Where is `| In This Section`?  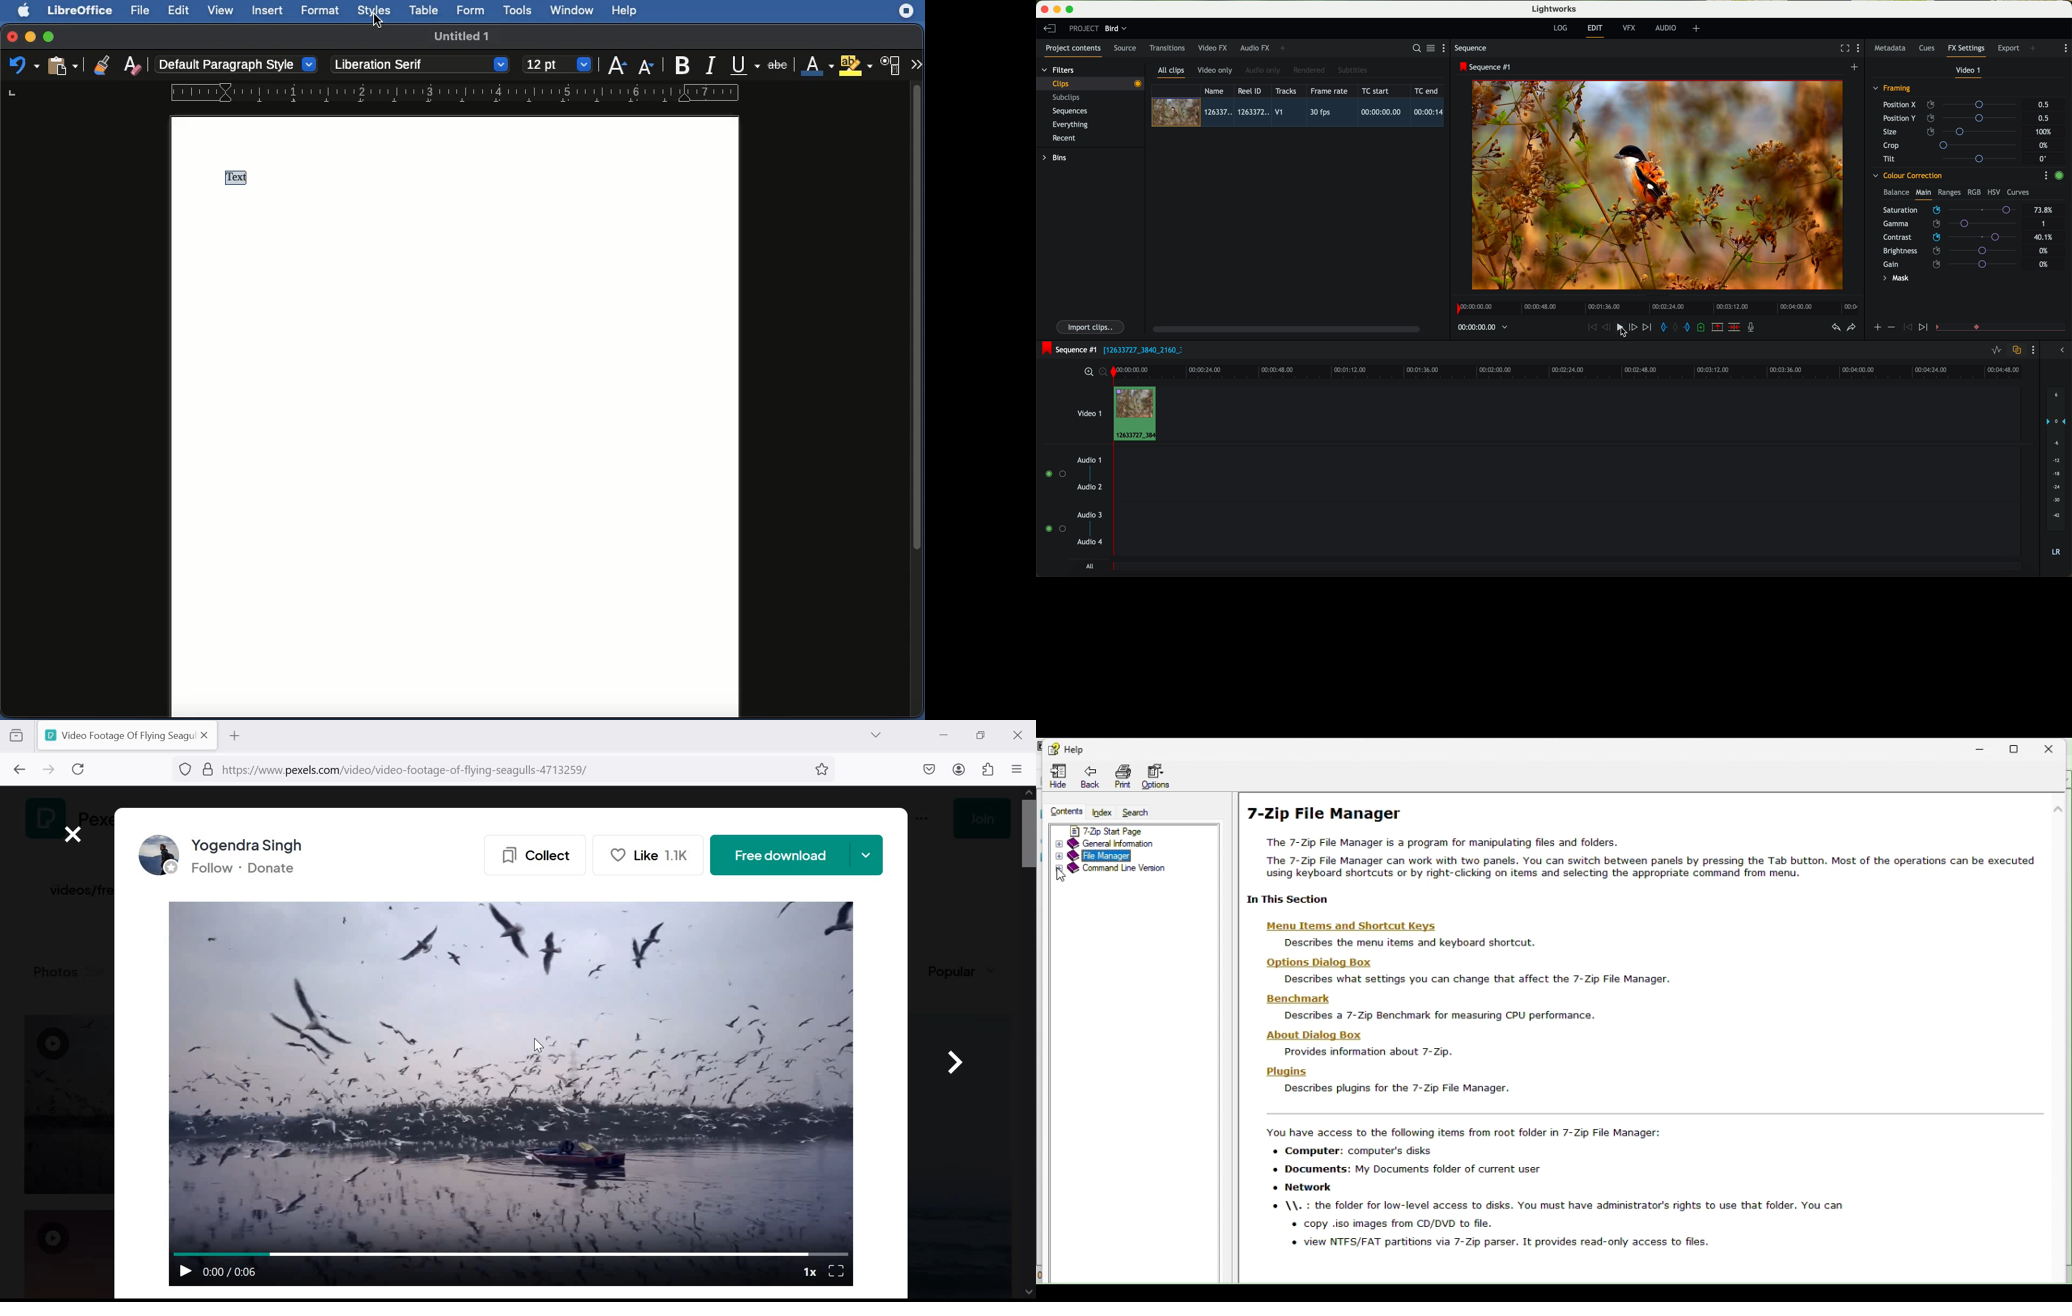 | In This Section is located at coordinates (1295, 899).